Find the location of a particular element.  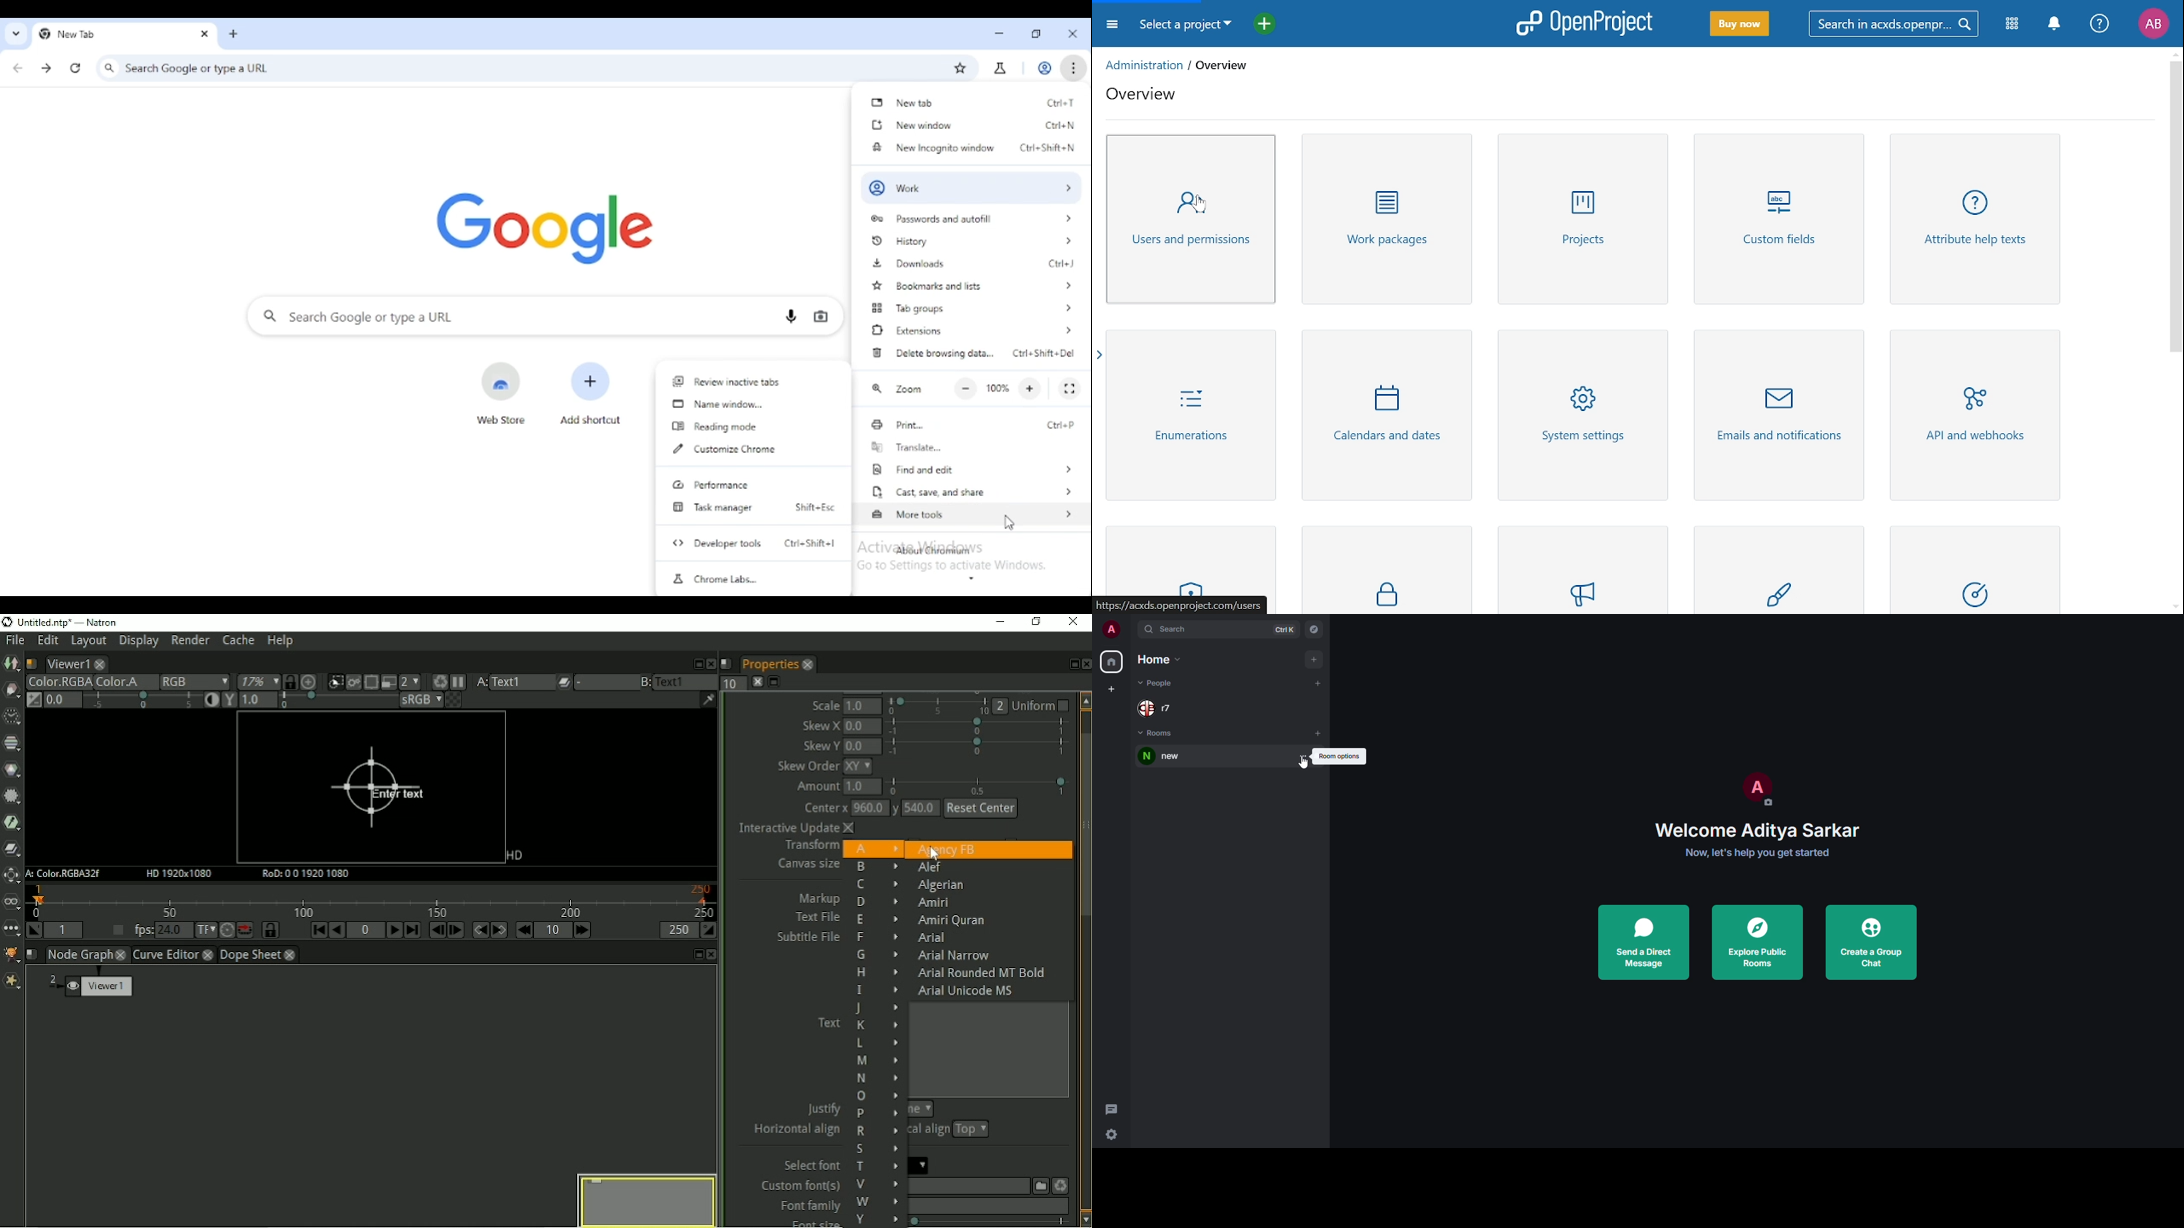

make text smalled is located at coordinates (966, 389).